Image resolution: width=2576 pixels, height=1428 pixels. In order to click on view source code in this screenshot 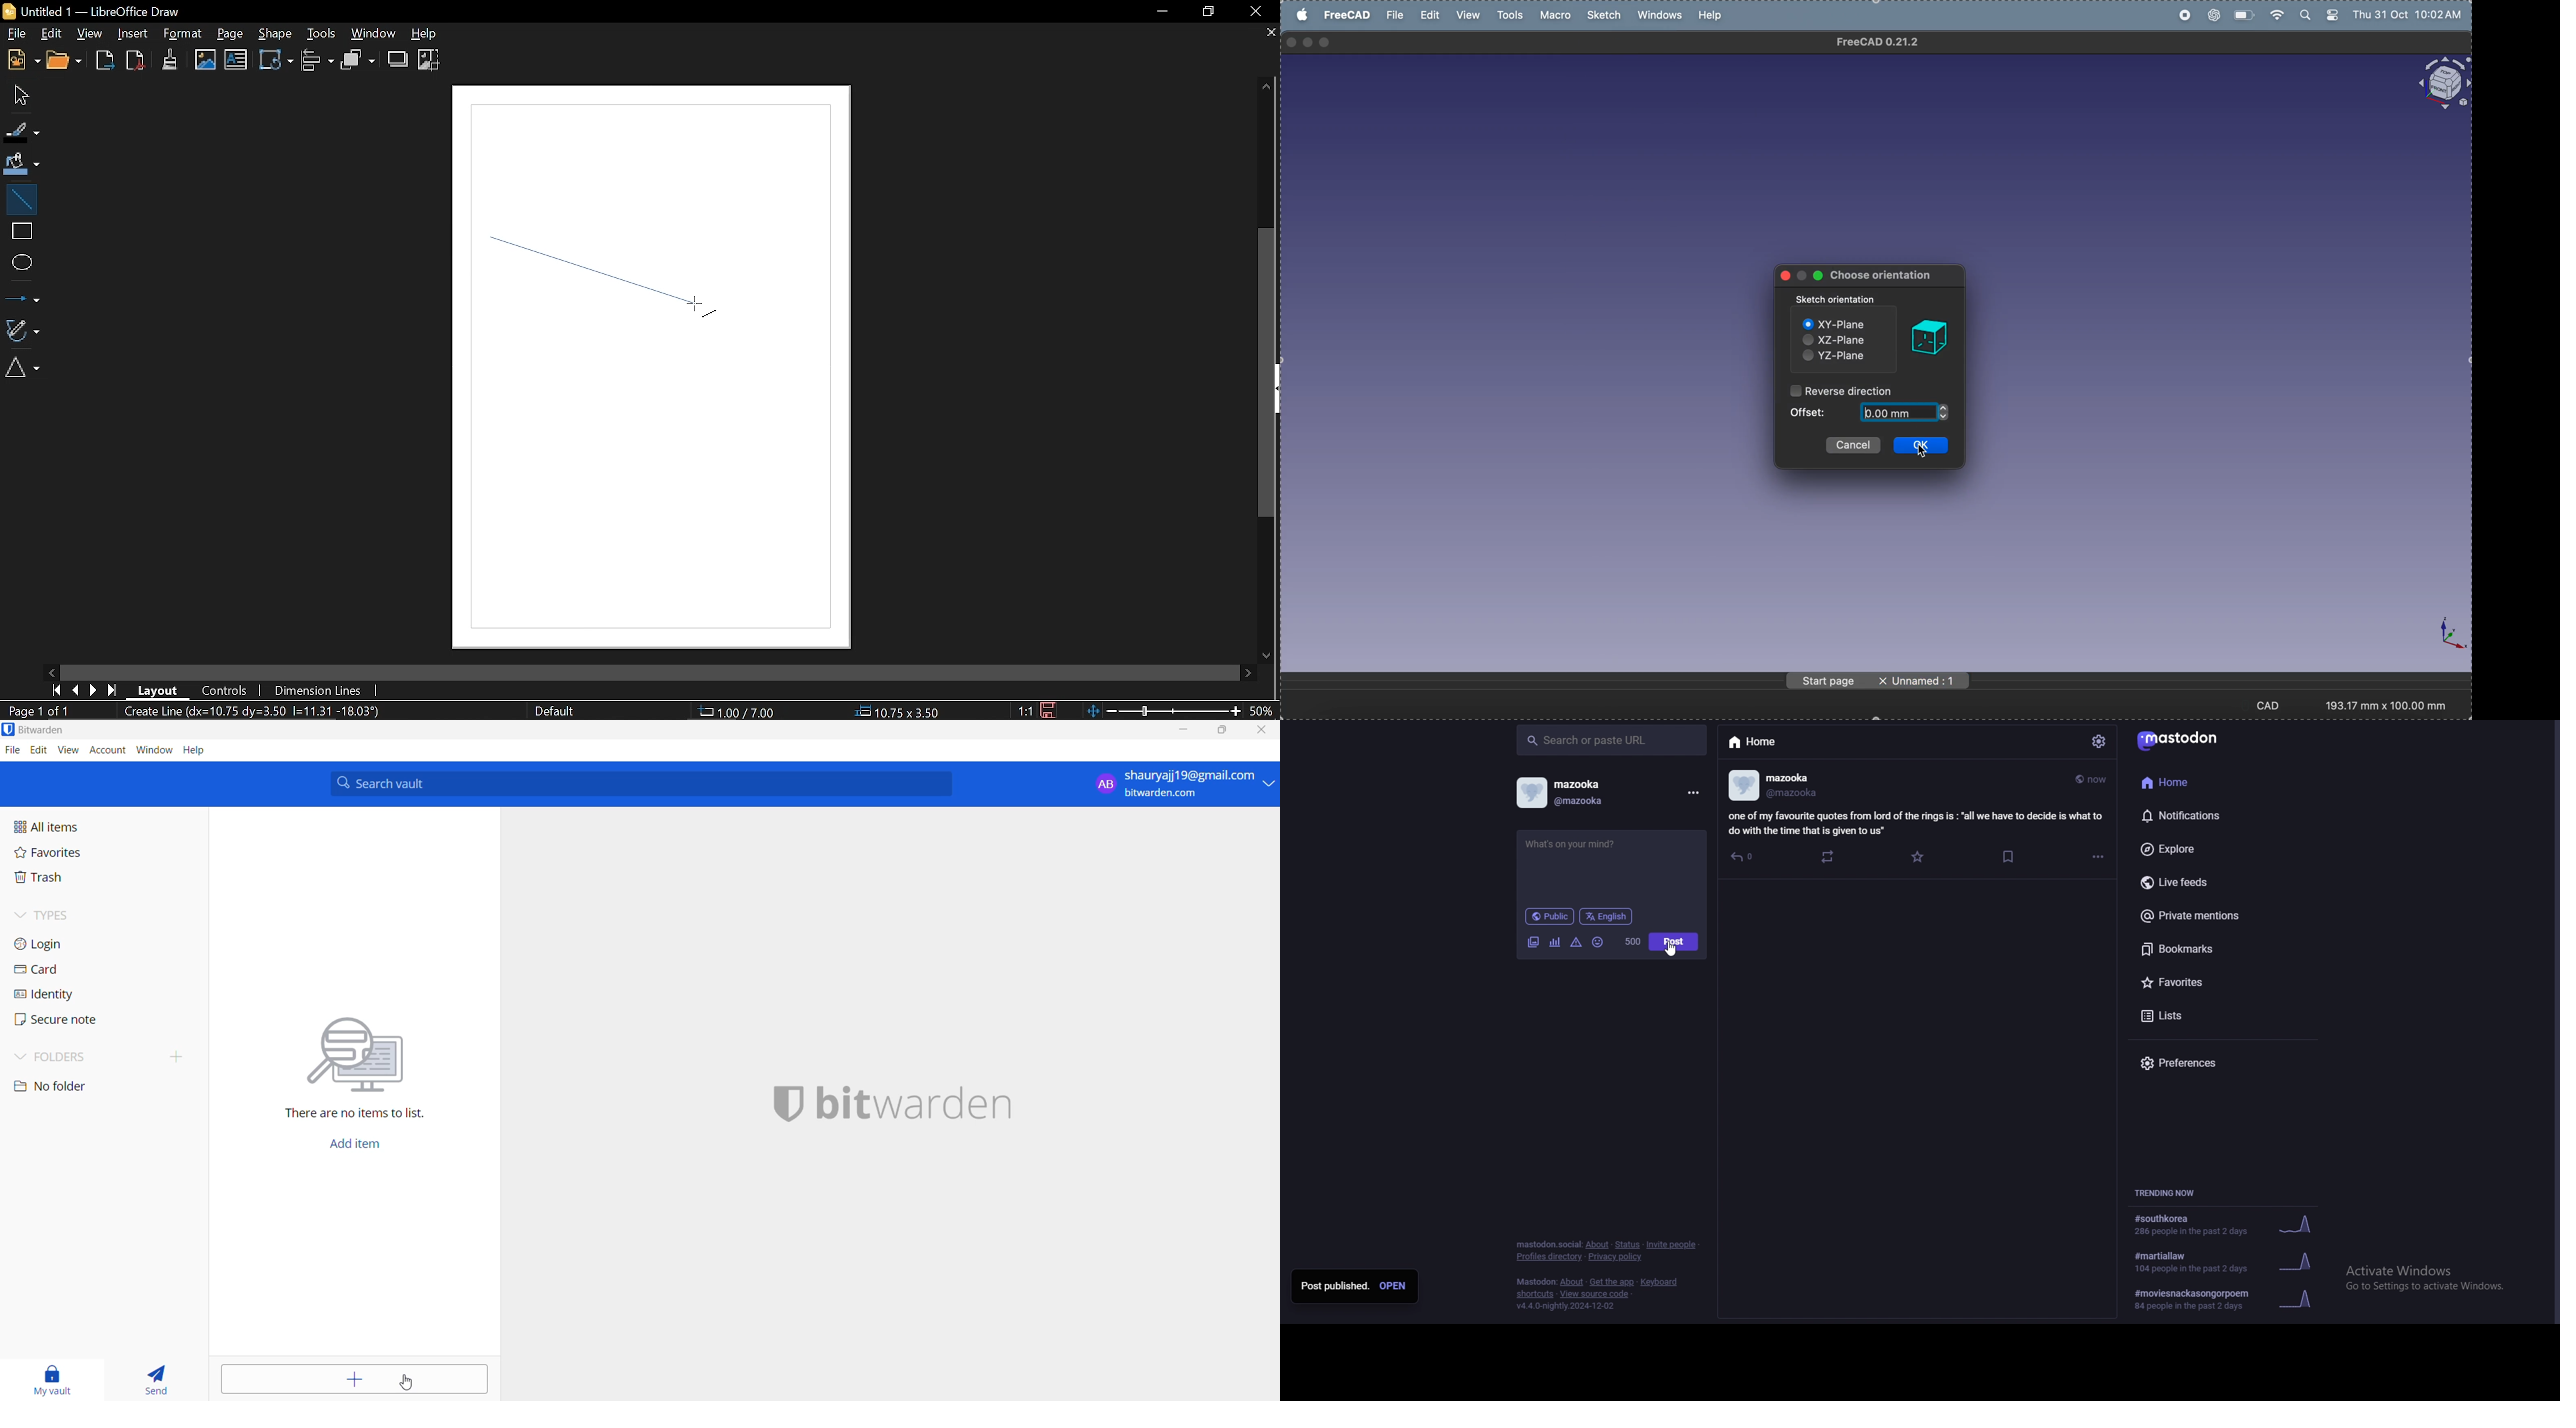, I will do `click(1595, 1294)`.